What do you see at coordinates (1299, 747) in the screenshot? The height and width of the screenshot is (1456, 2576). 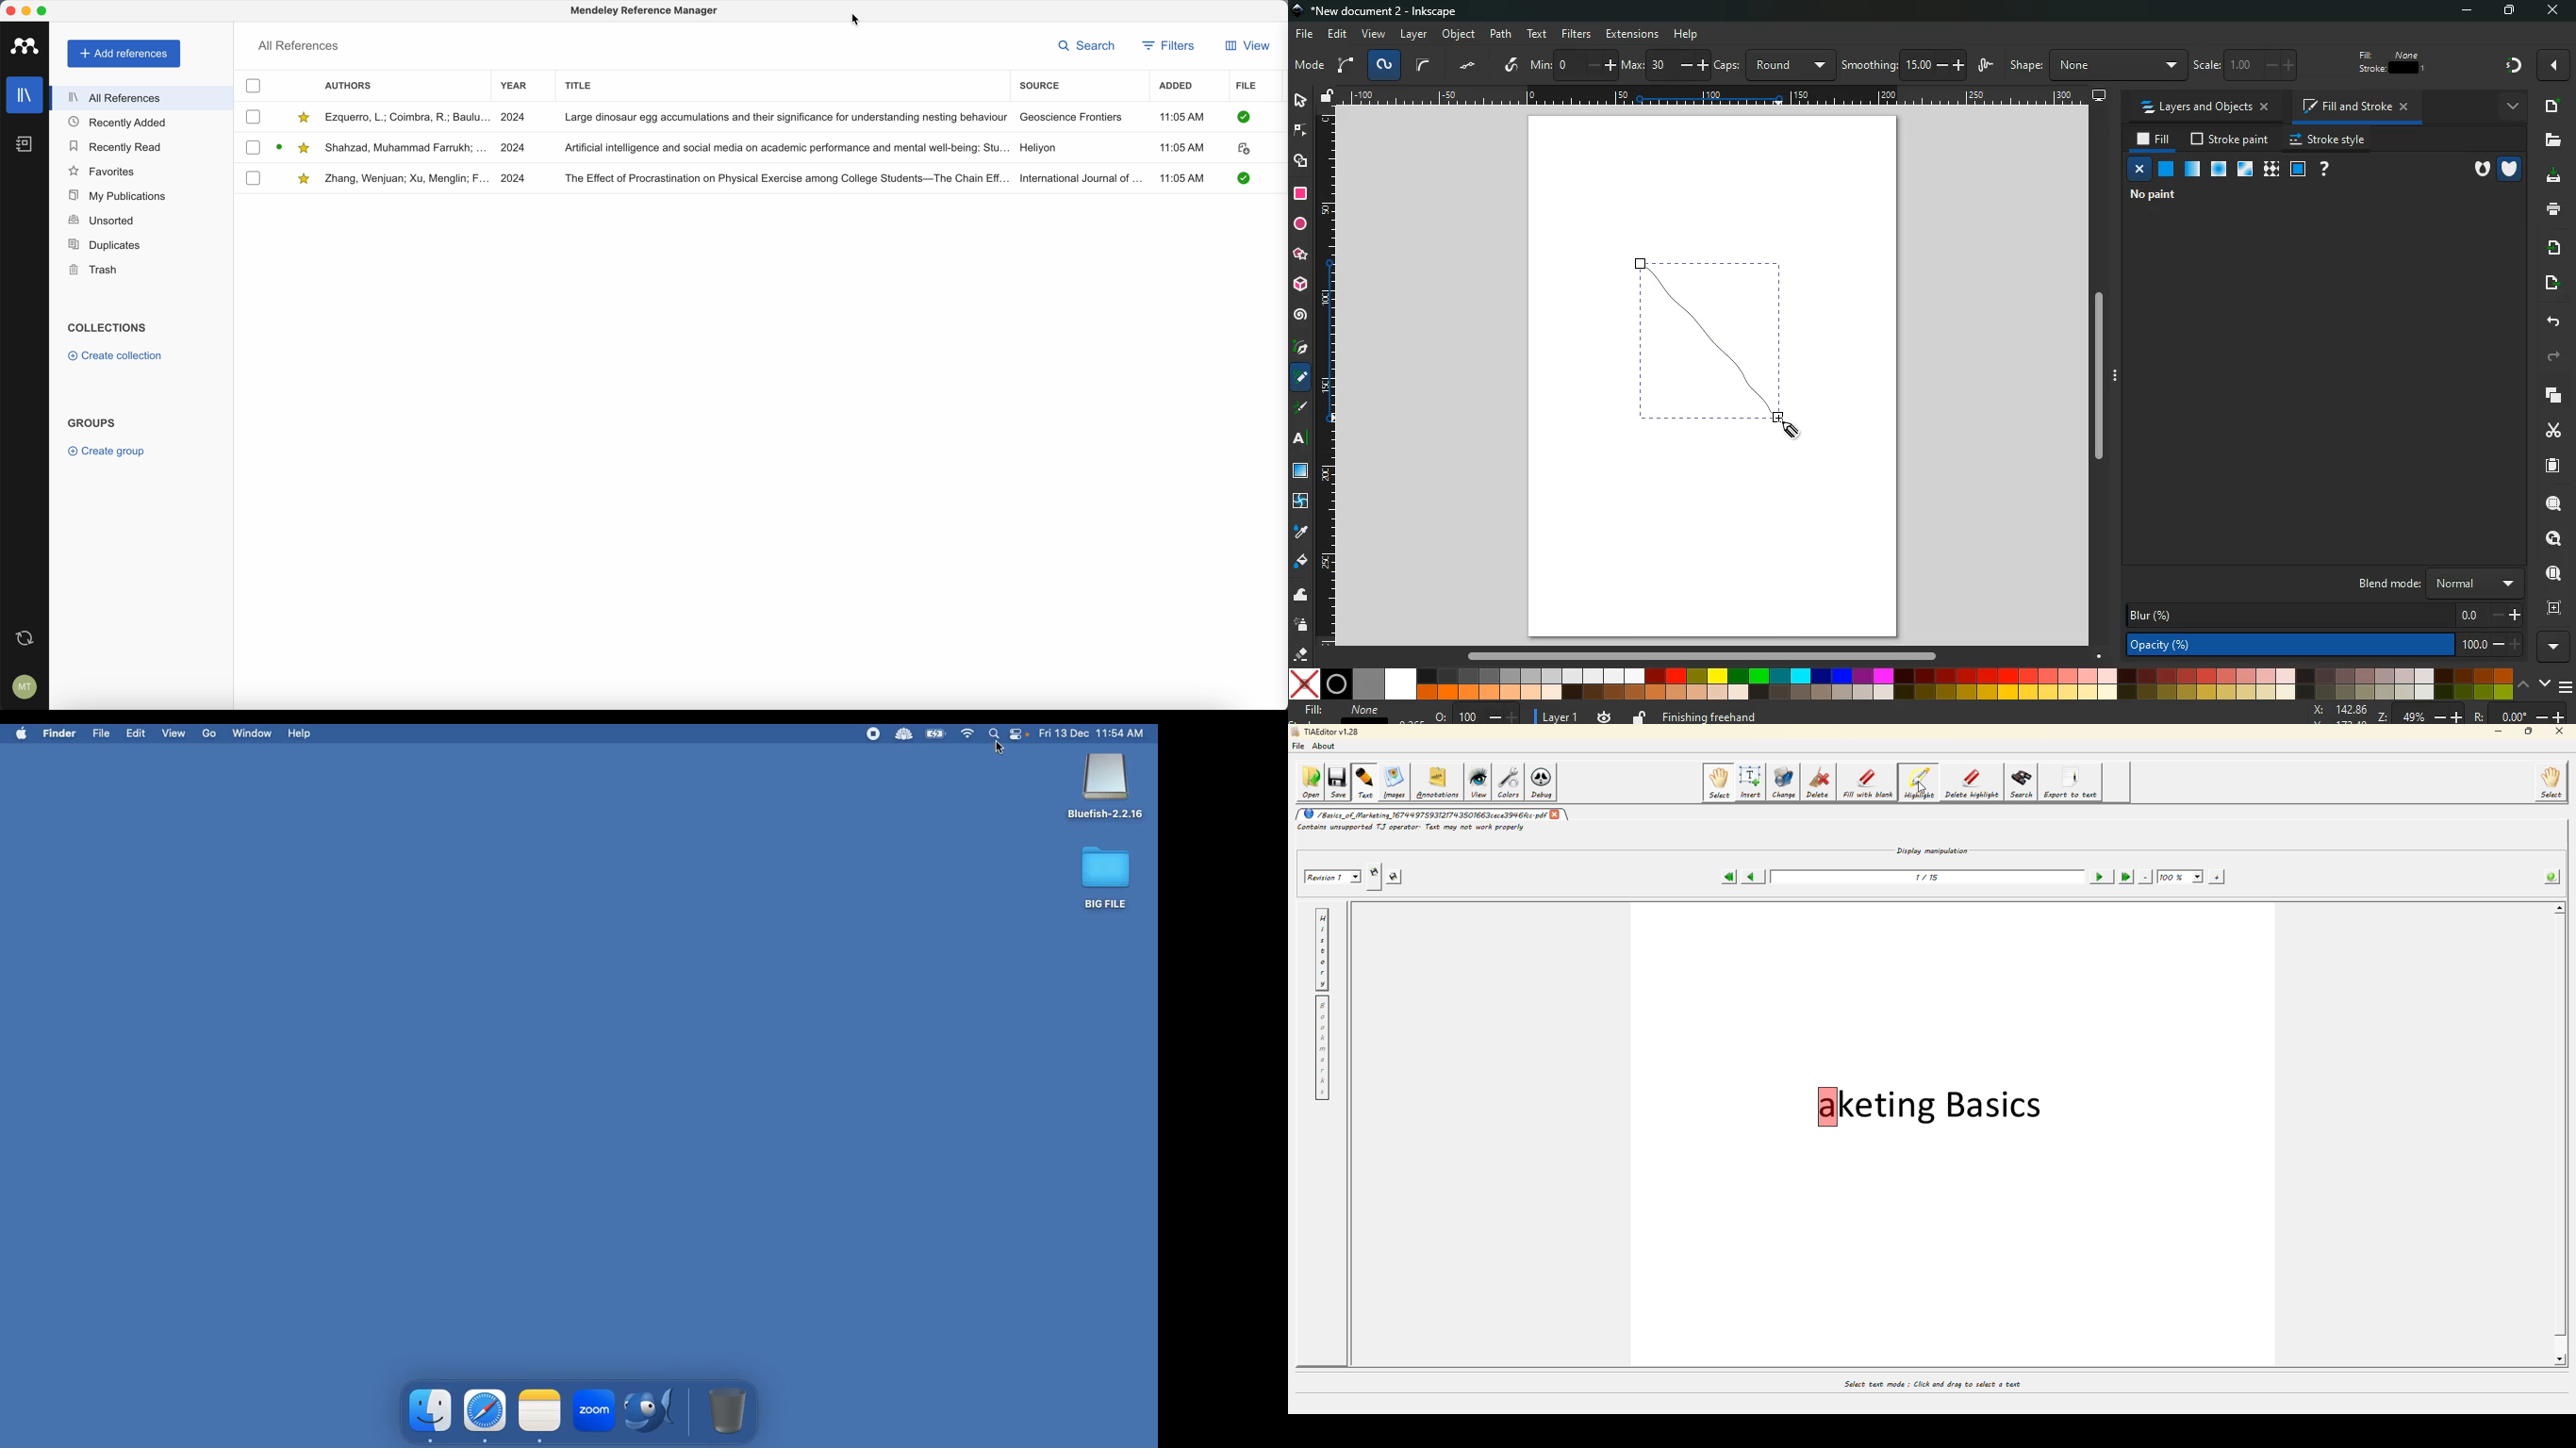 I see `file` at bounding box center [1299, 747].